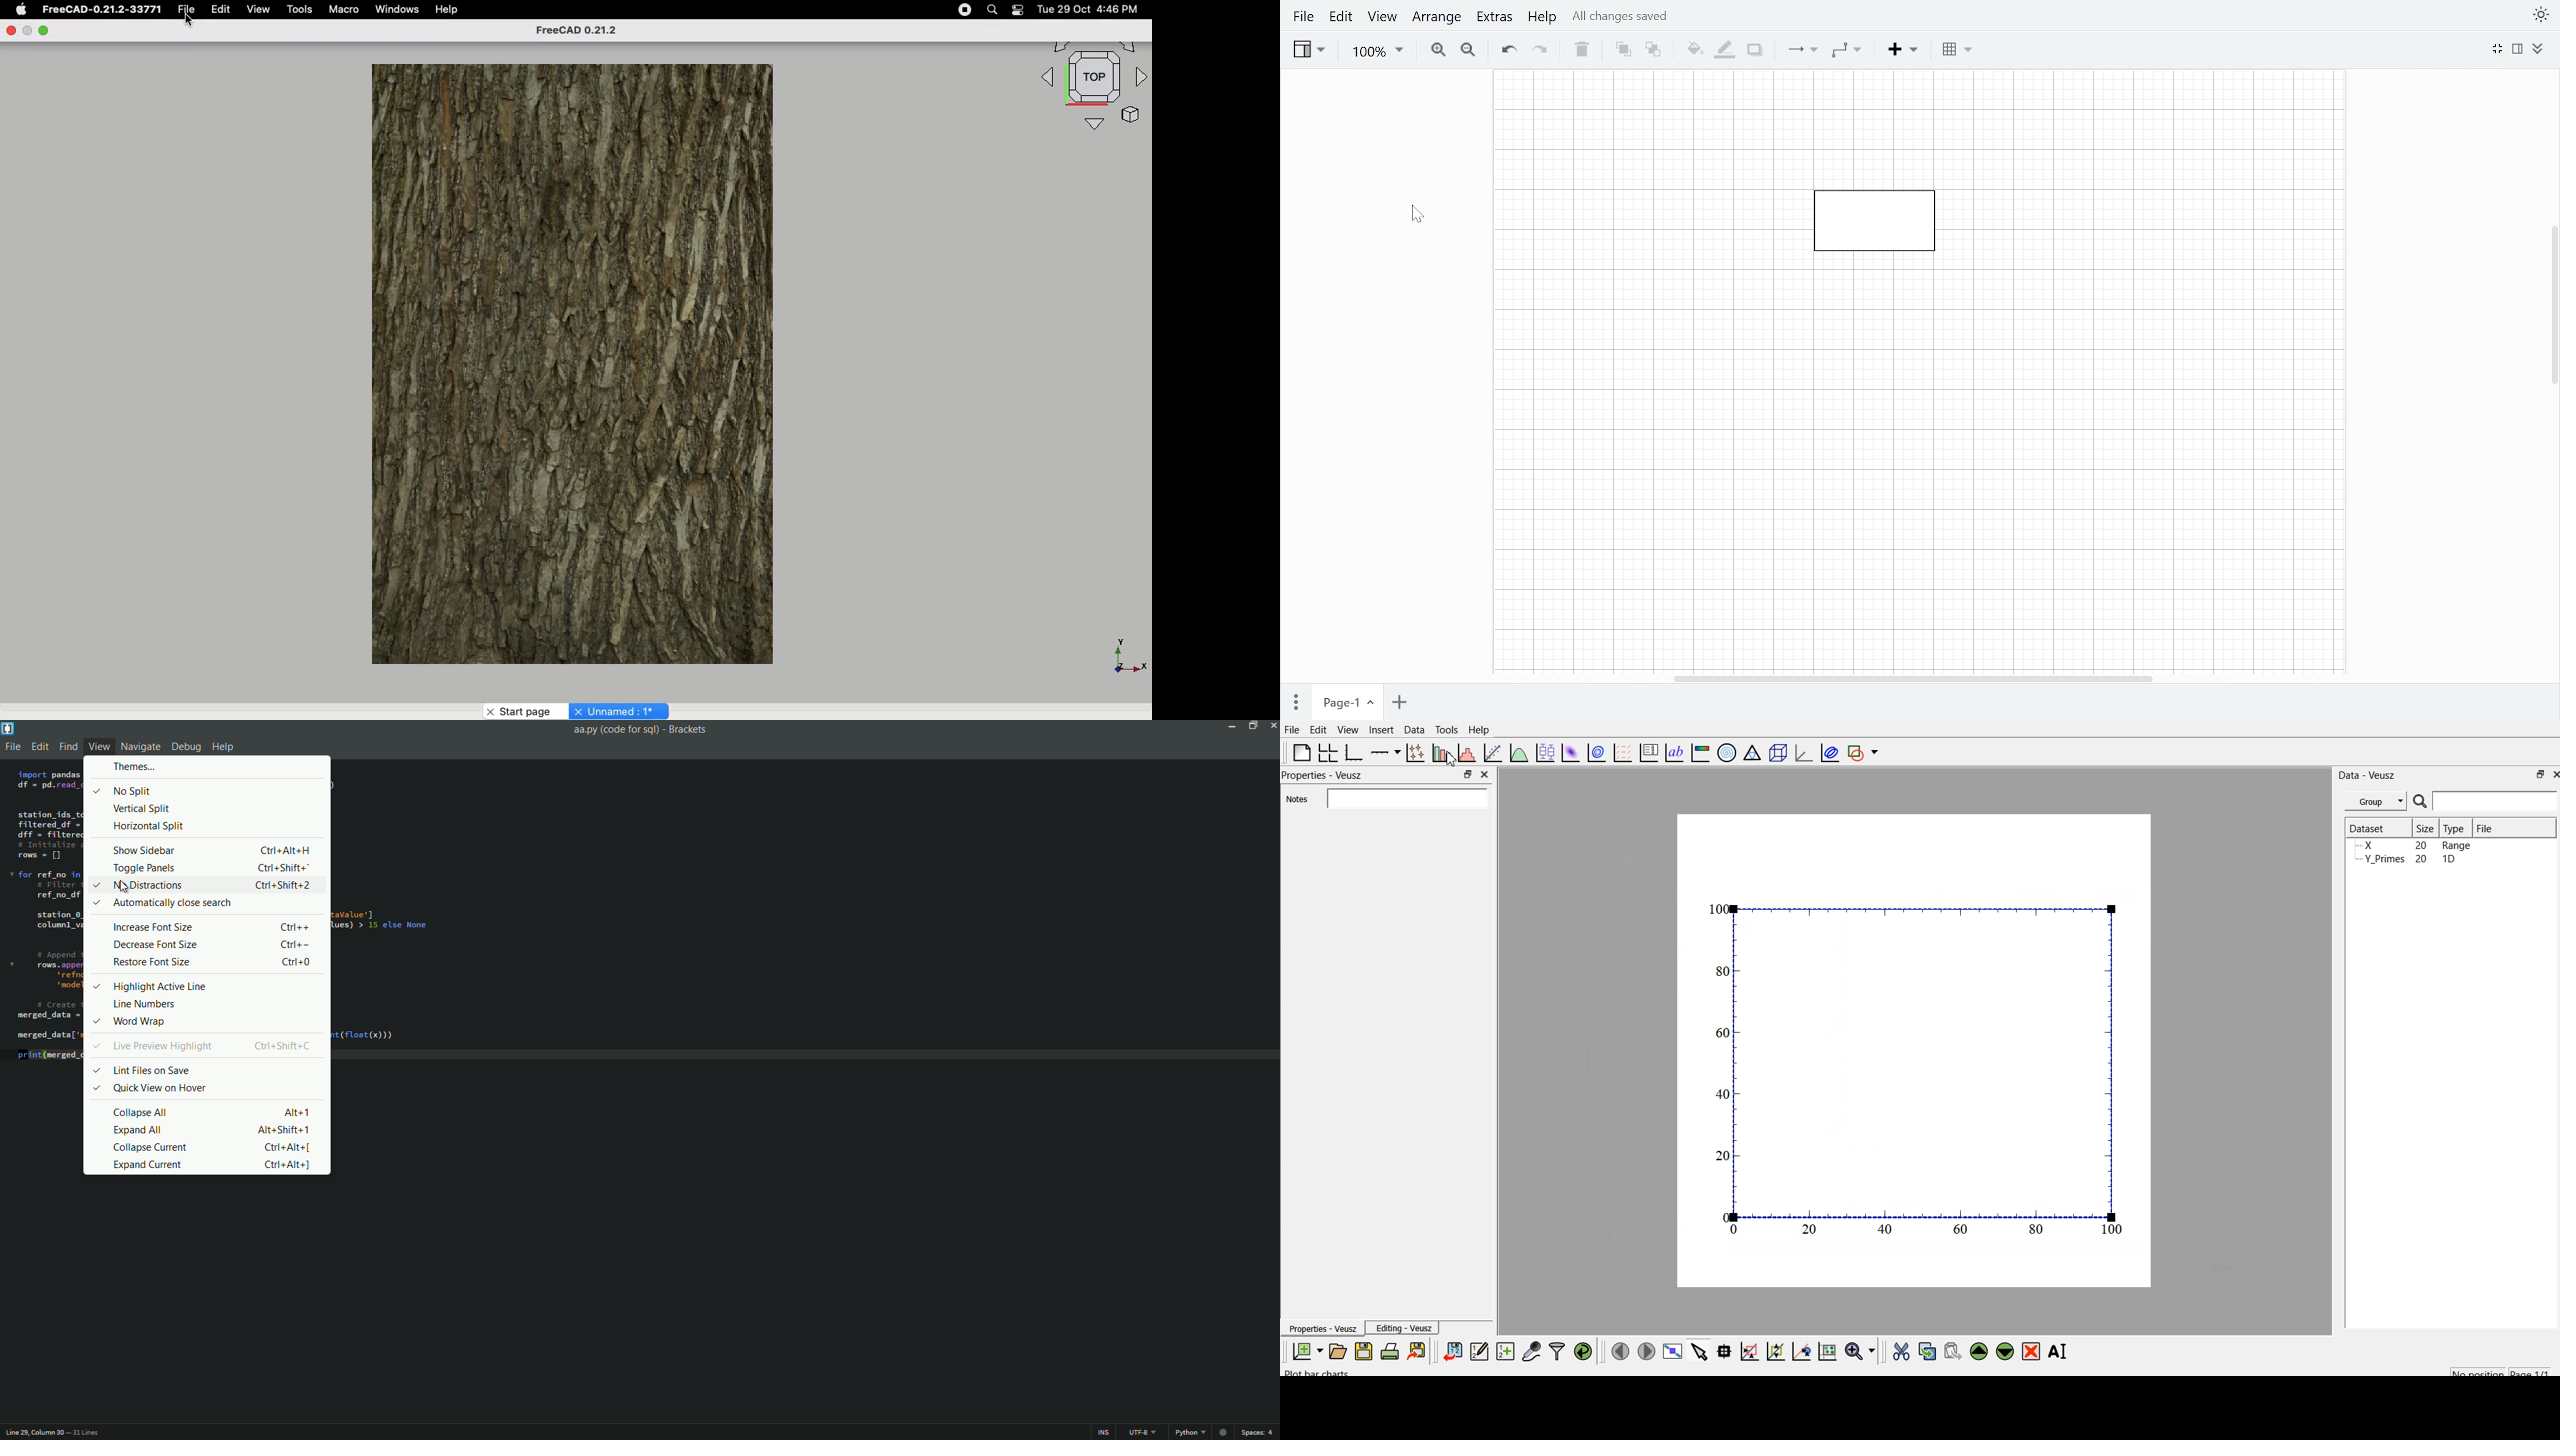 The height and width of the screenshot is (1456, 2576). I want to click on cursor, so click(123, 885).